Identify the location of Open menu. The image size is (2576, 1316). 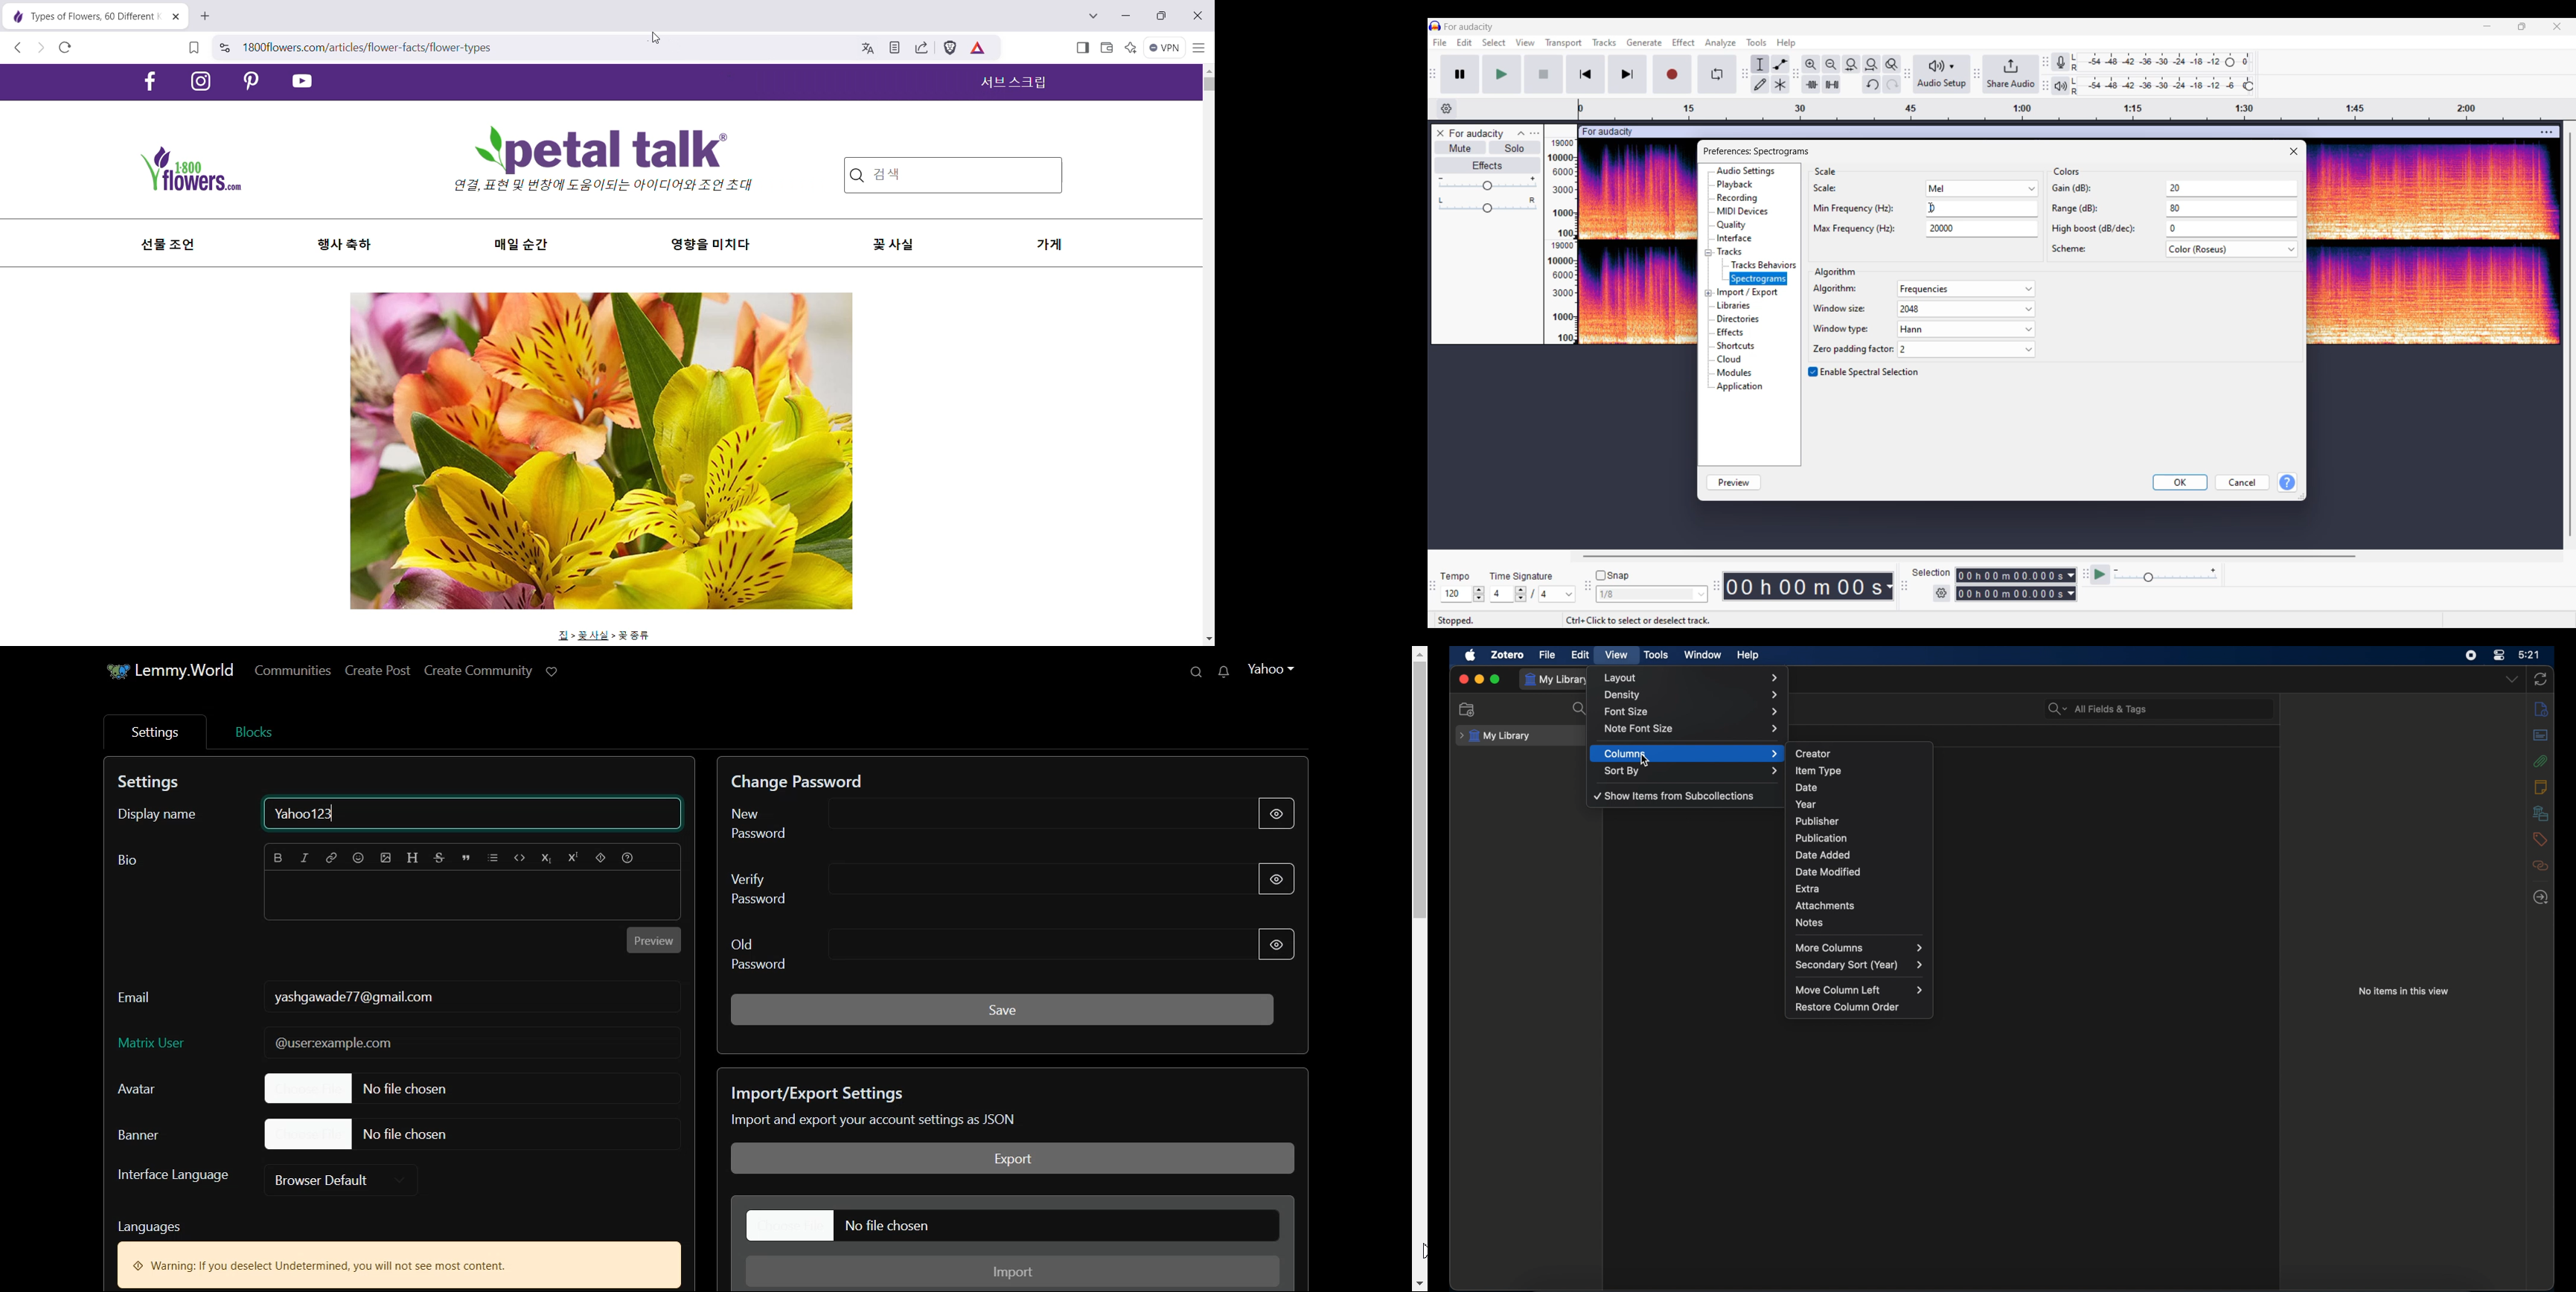
(1535, 133).